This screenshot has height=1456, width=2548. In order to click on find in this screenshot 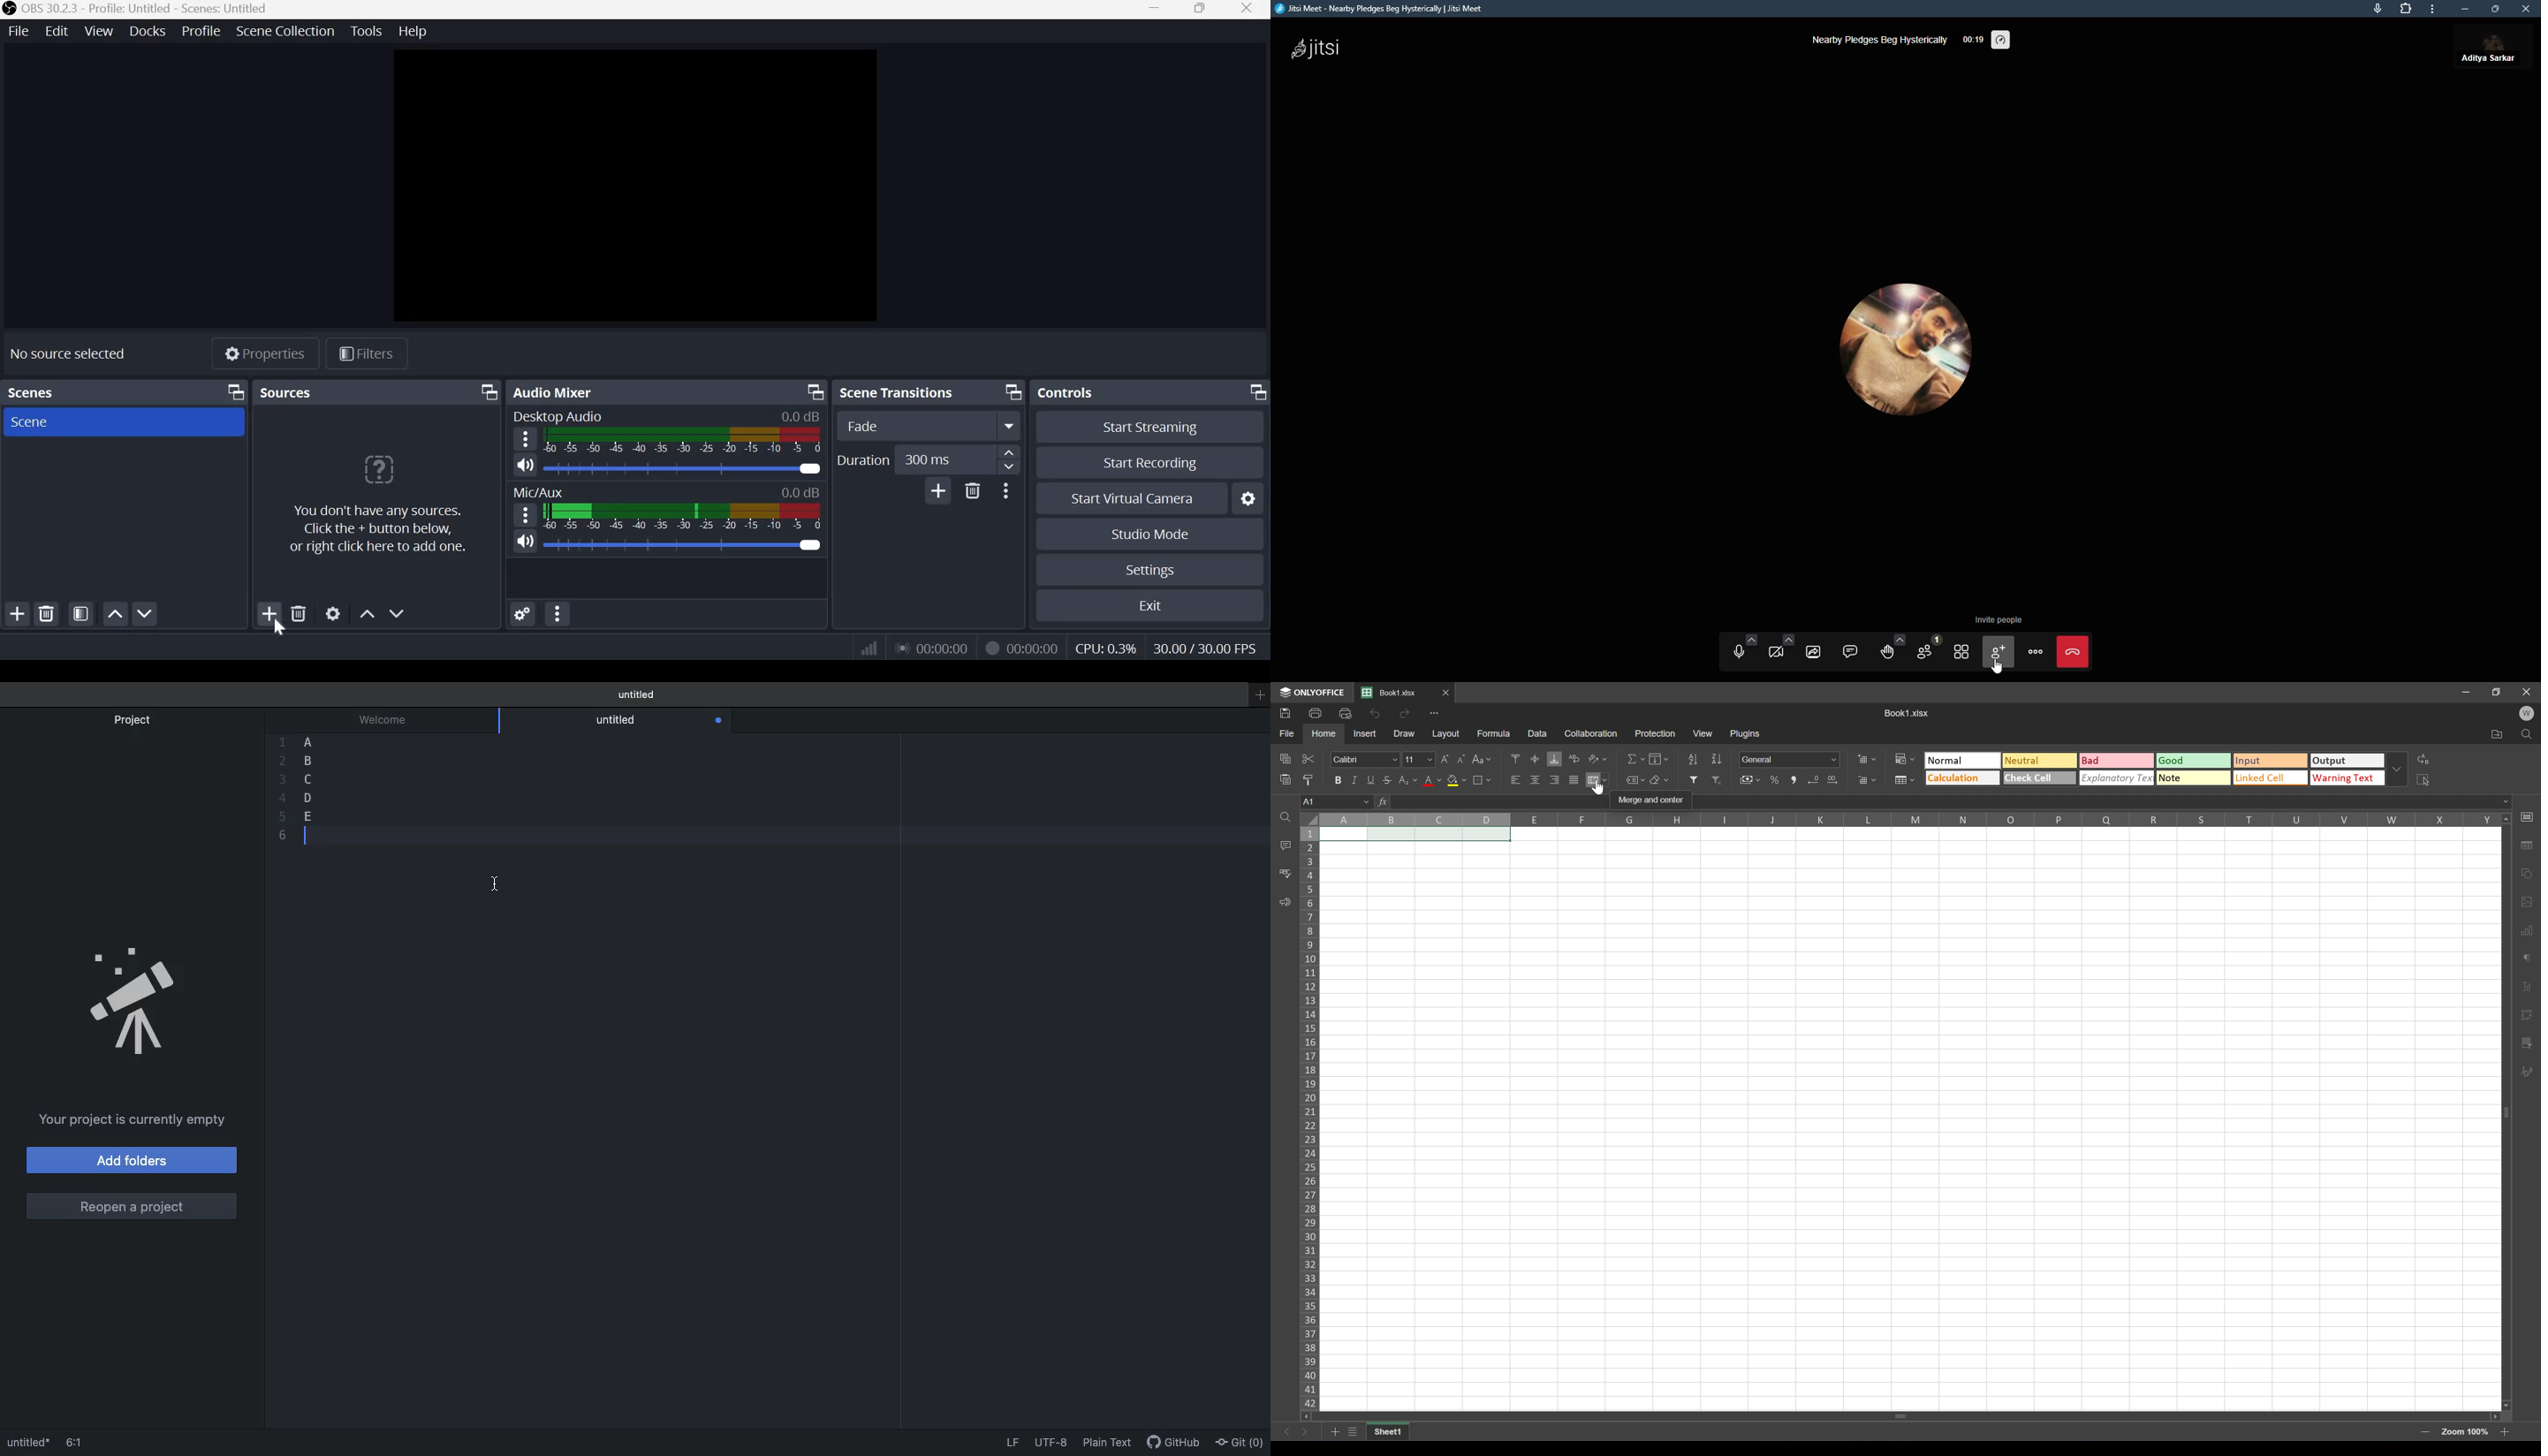, I will do `click(1284, 819)`.